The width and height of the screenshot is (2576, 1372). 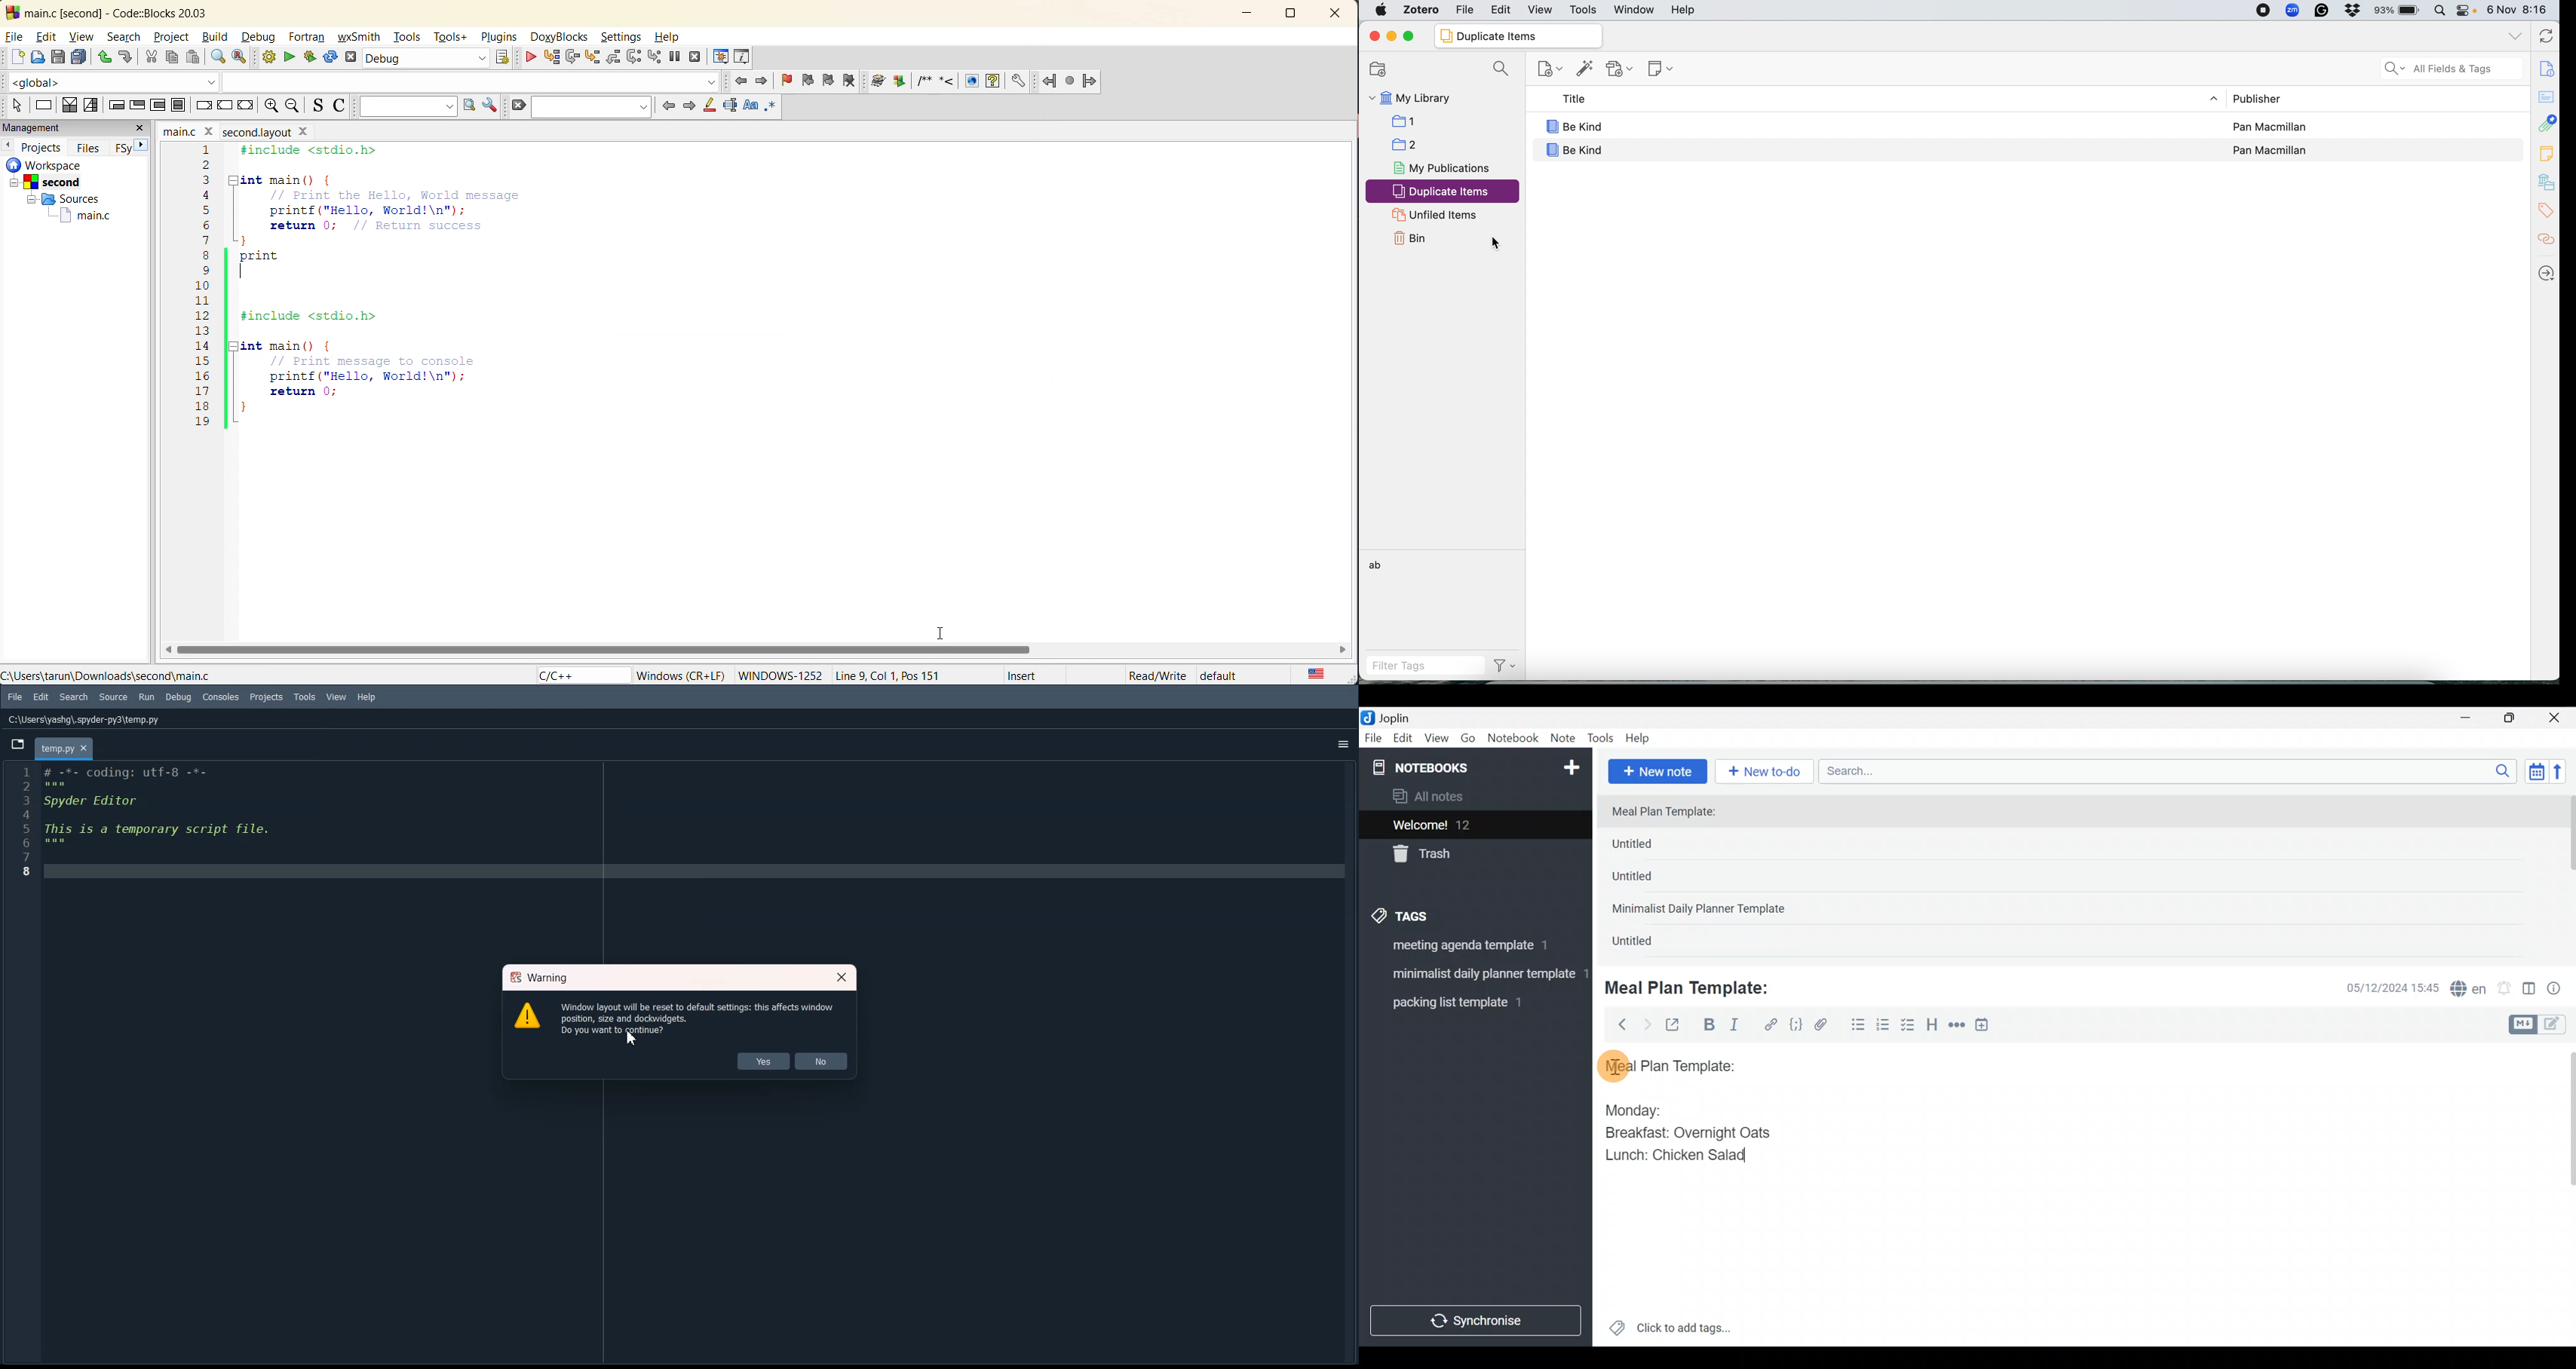 What do you see at coordinates (1864, 147) in the screenshot?
I see `Be Kind` at bounding box center [1864, 147].